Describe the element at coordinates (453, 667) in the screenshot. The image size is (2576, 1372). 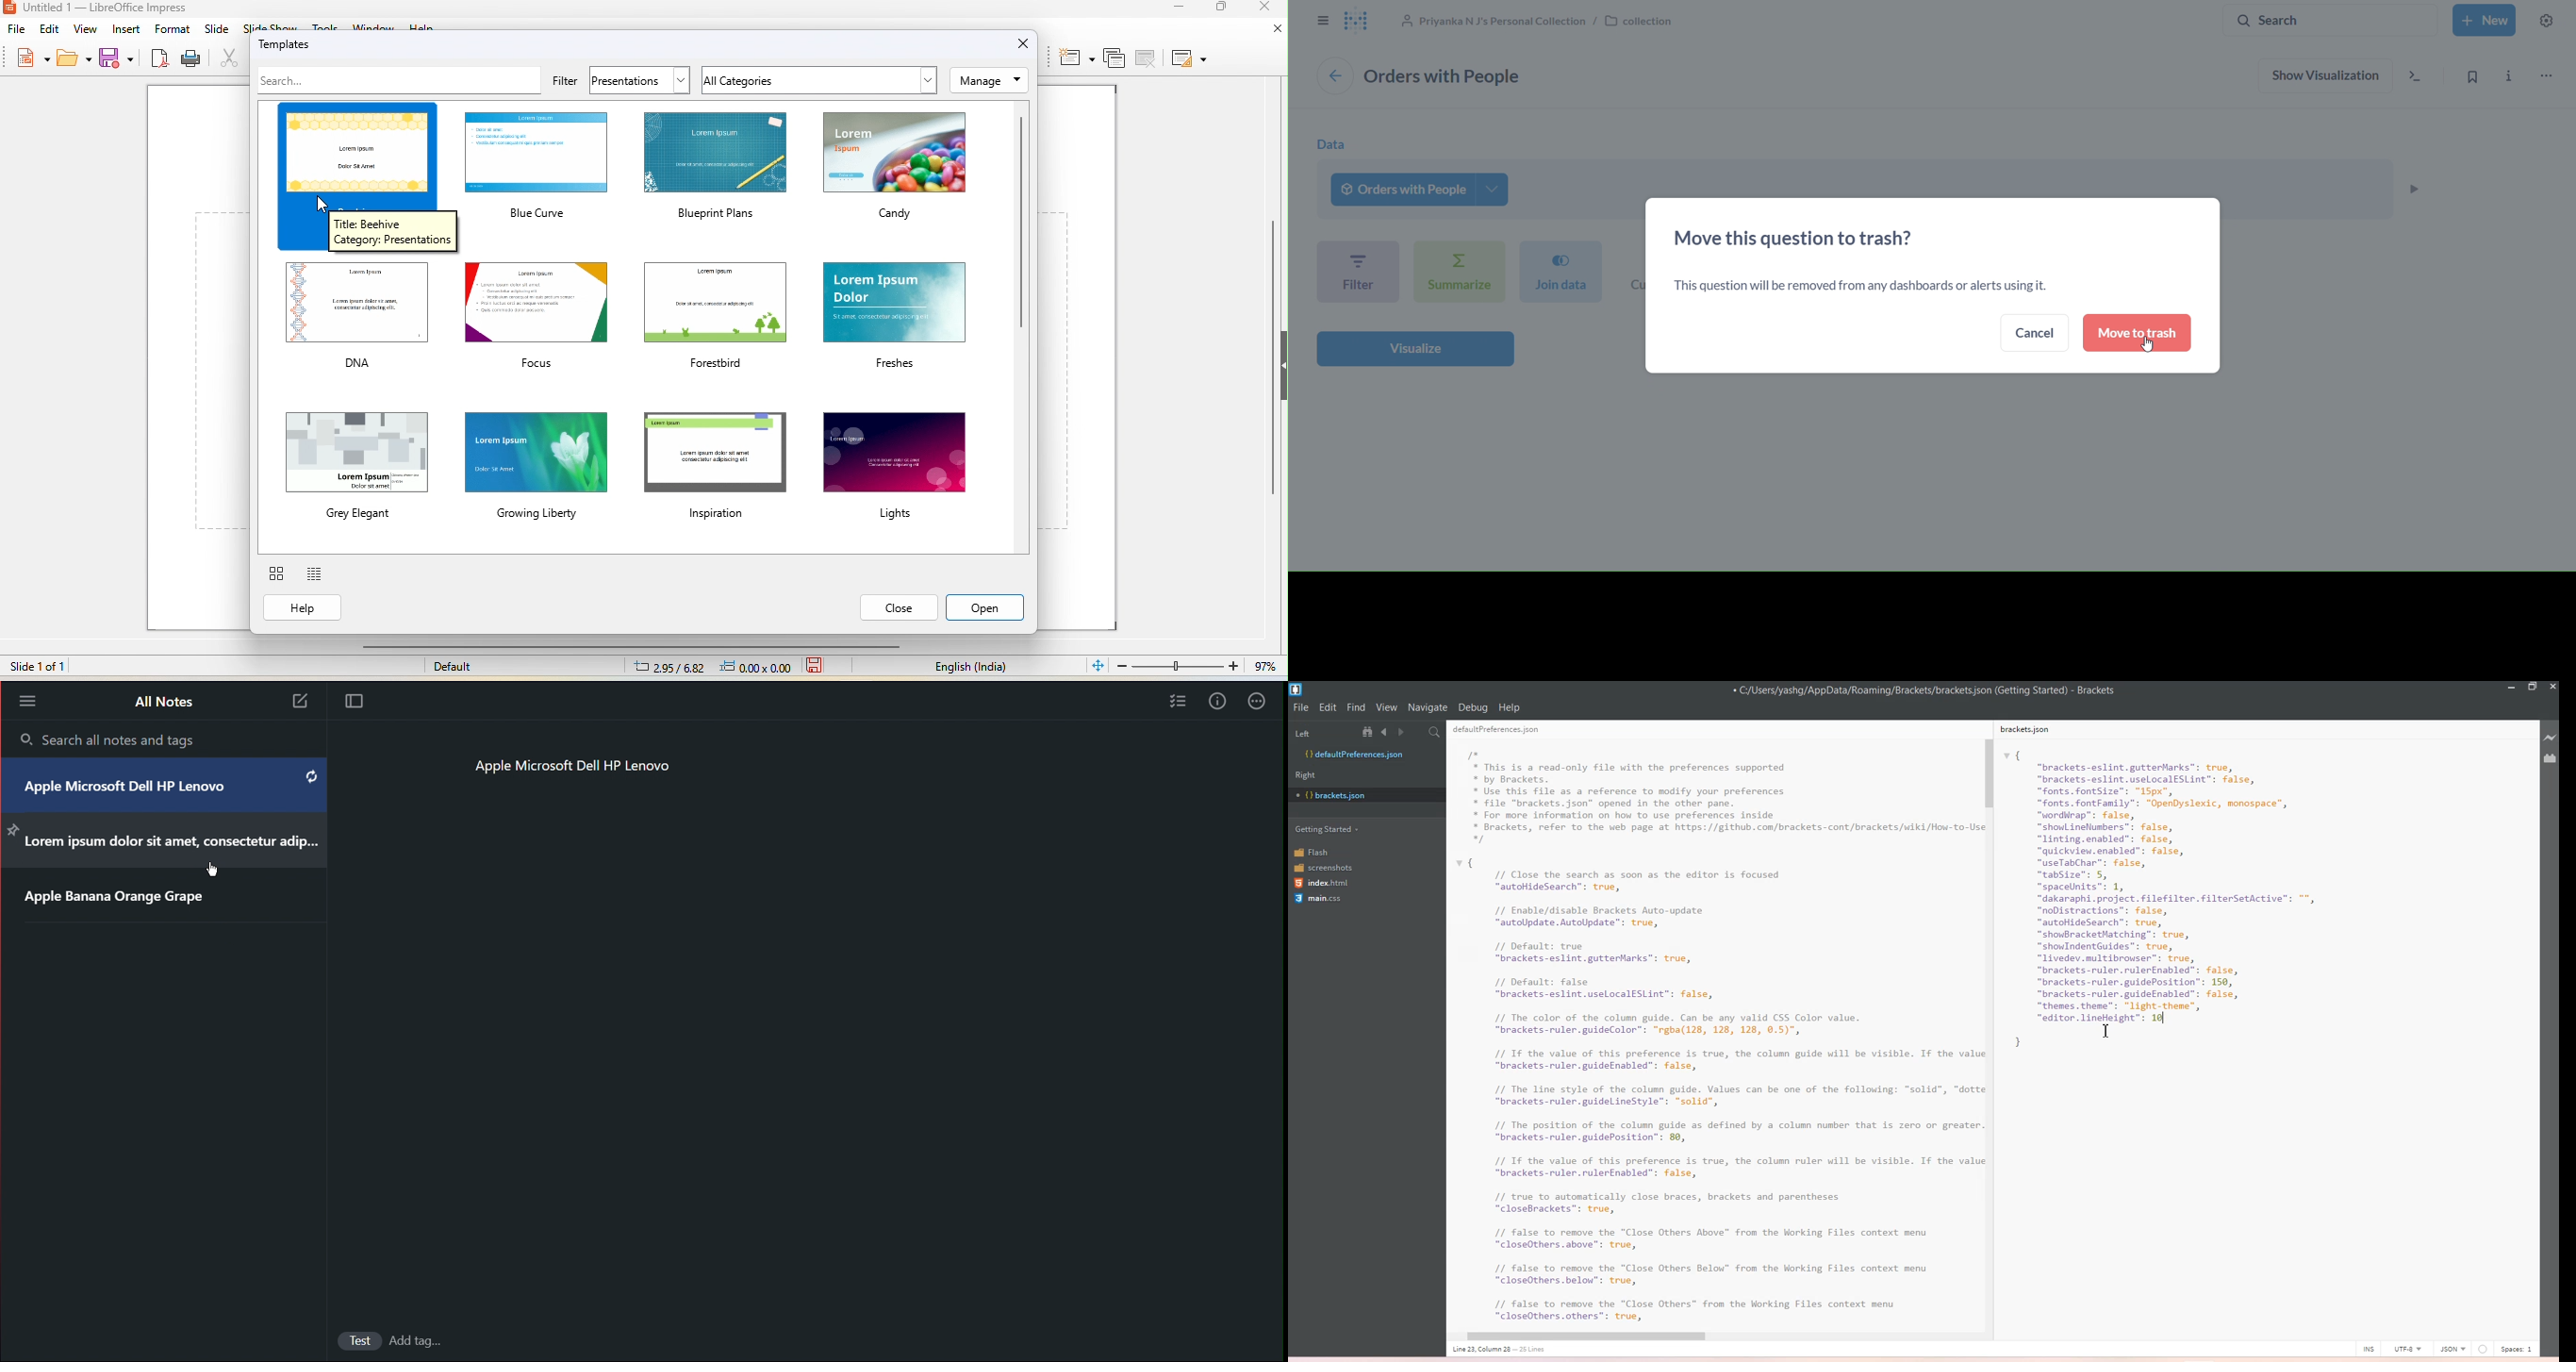
I see `default` at that location.